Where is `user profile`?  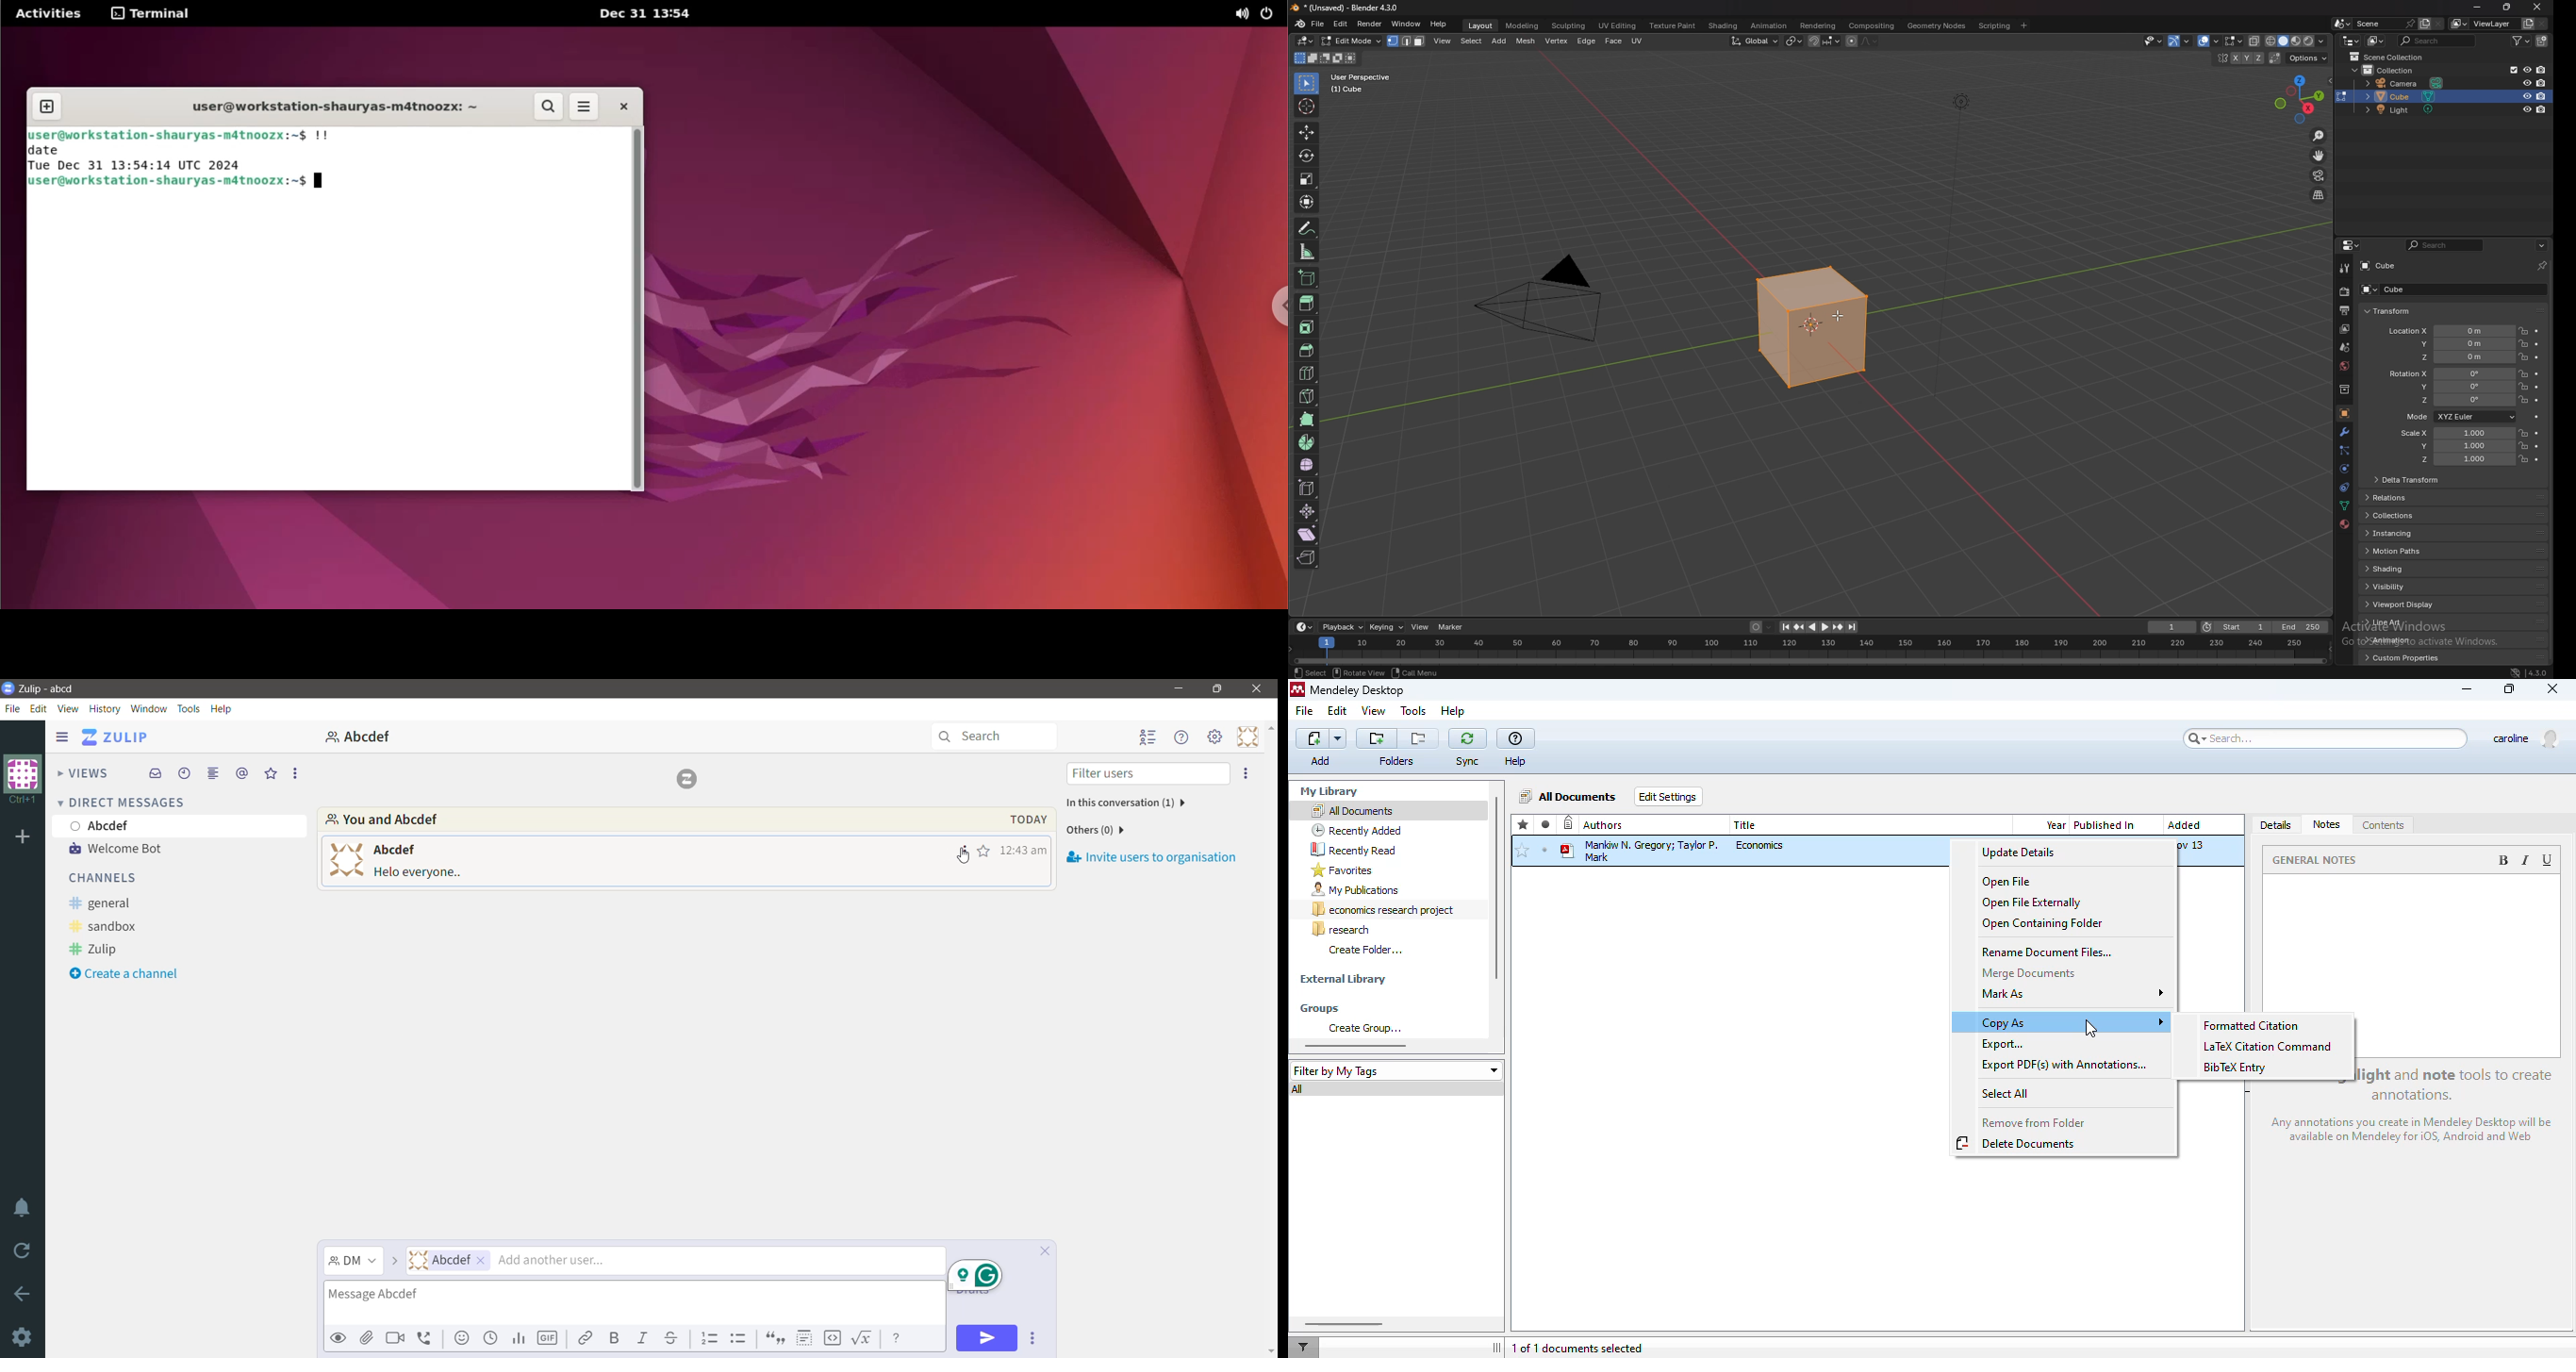
user profile is located at coordinates (344, 859).